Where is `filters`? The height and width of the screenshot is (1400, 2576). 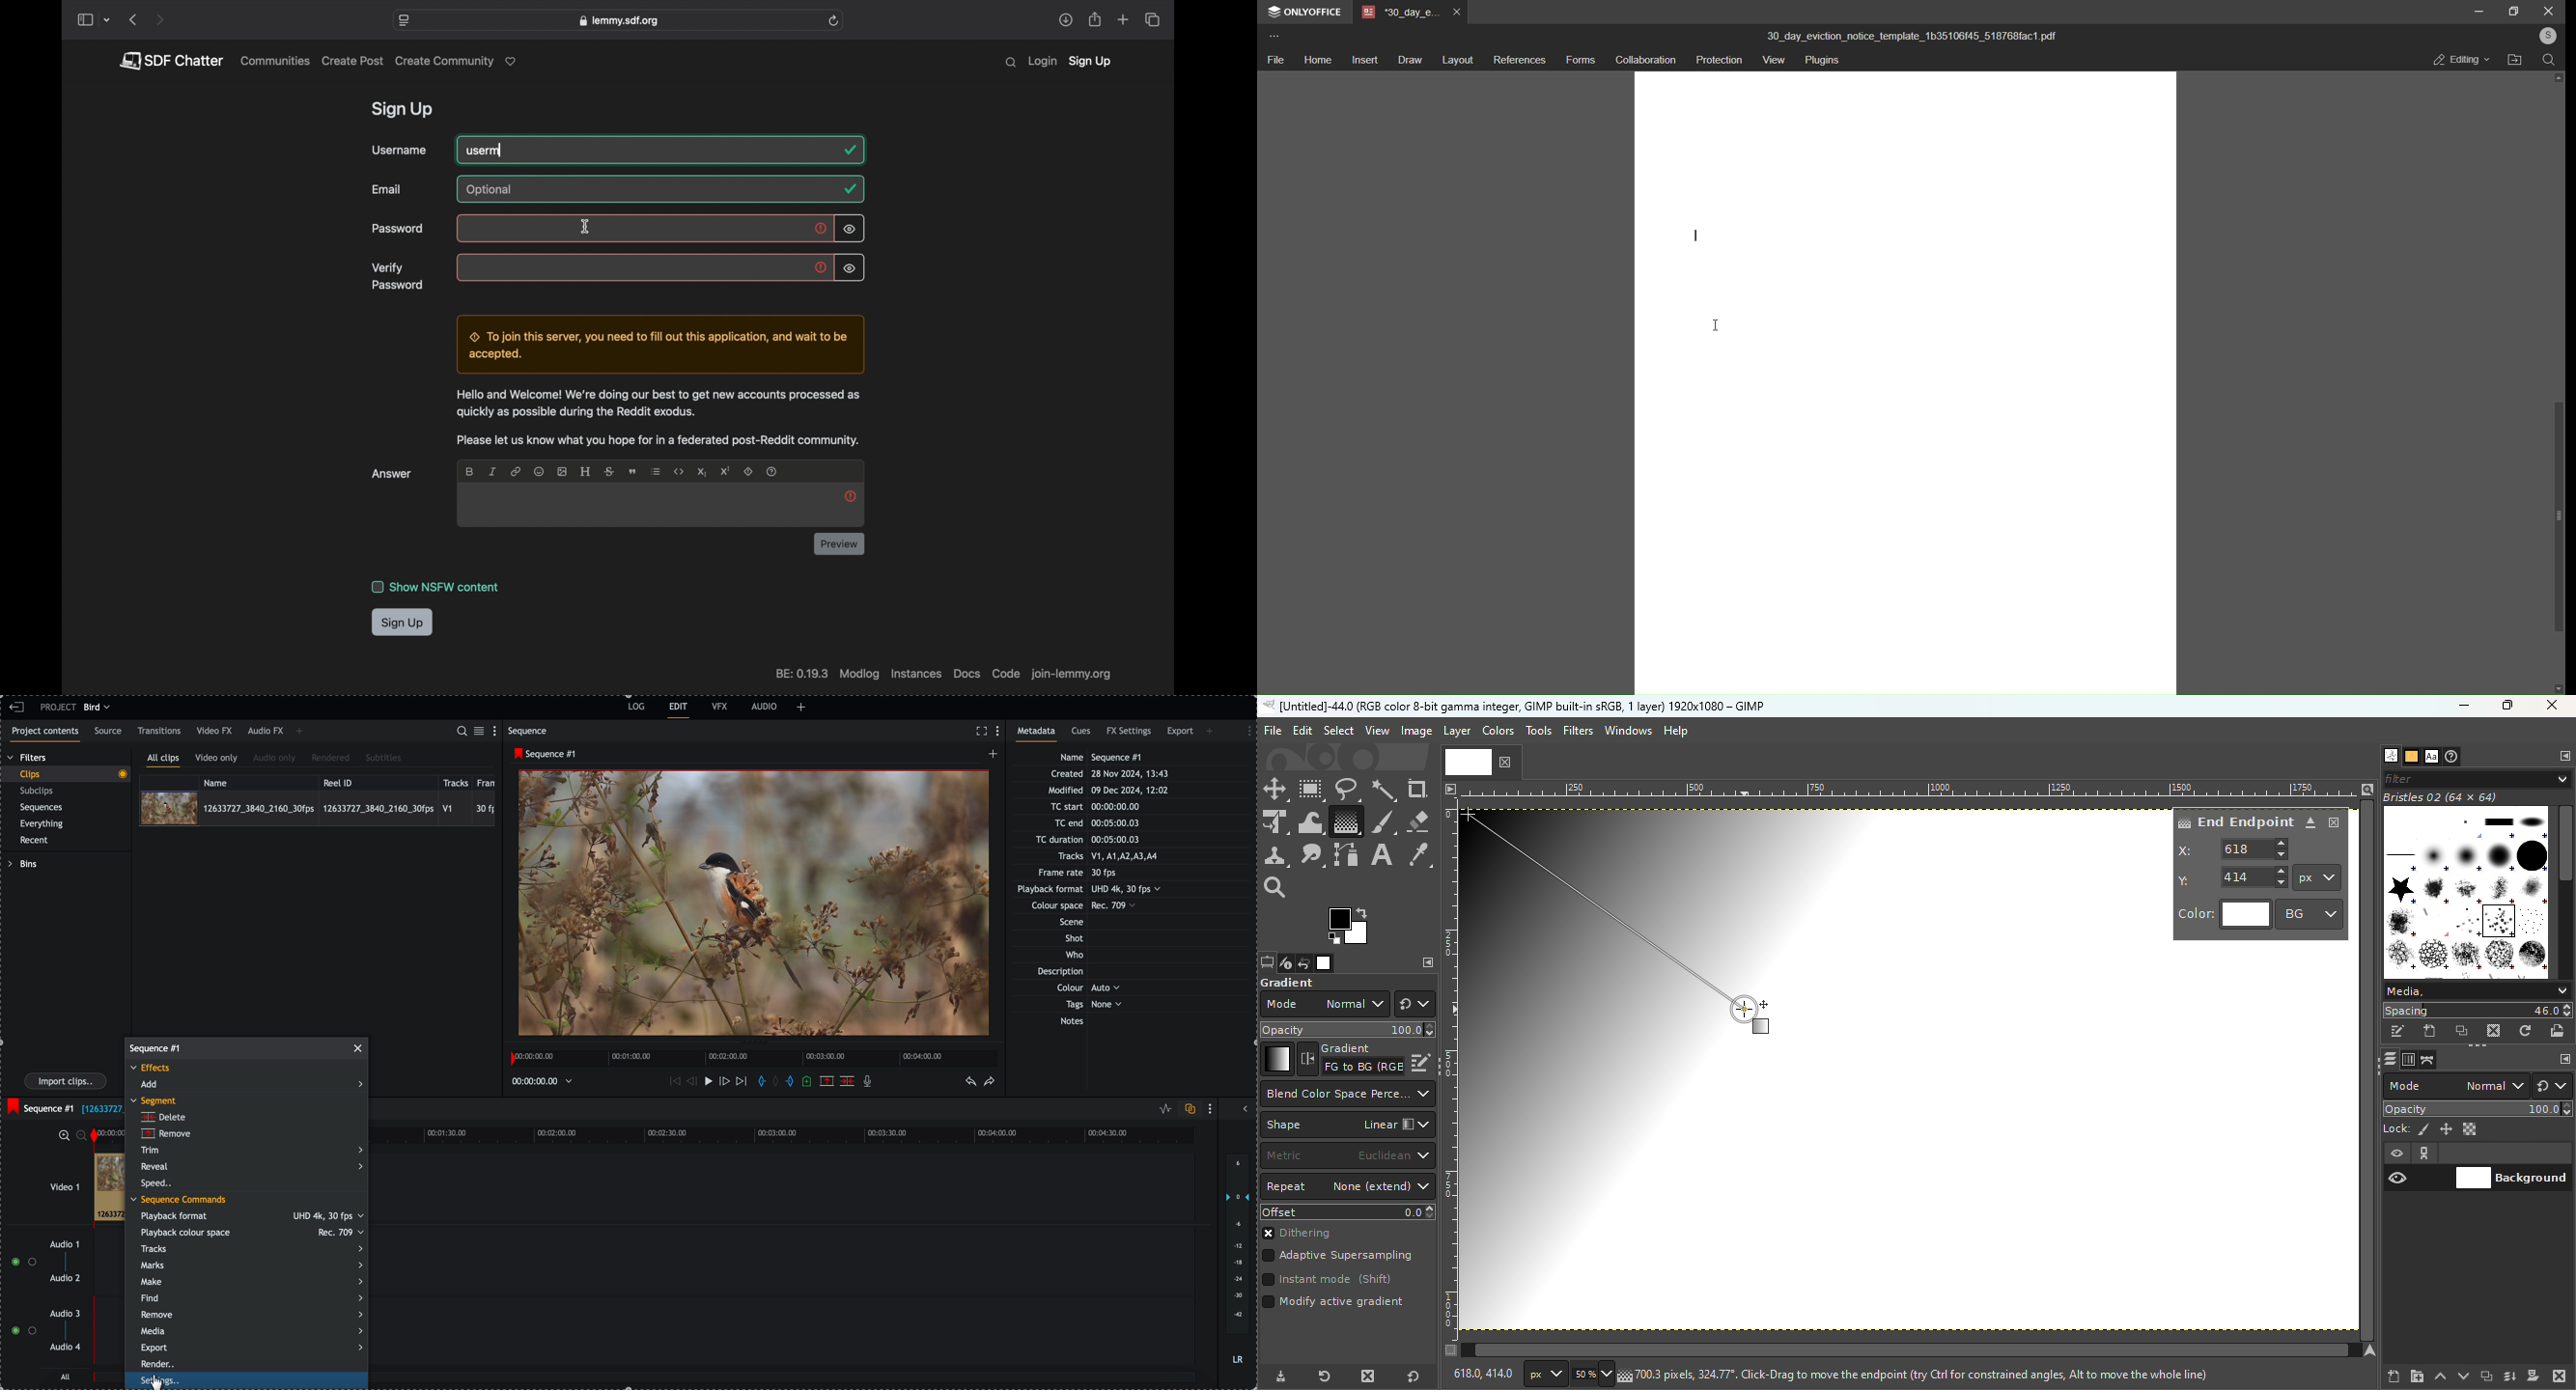
filters is located at coordinates (28, 758).